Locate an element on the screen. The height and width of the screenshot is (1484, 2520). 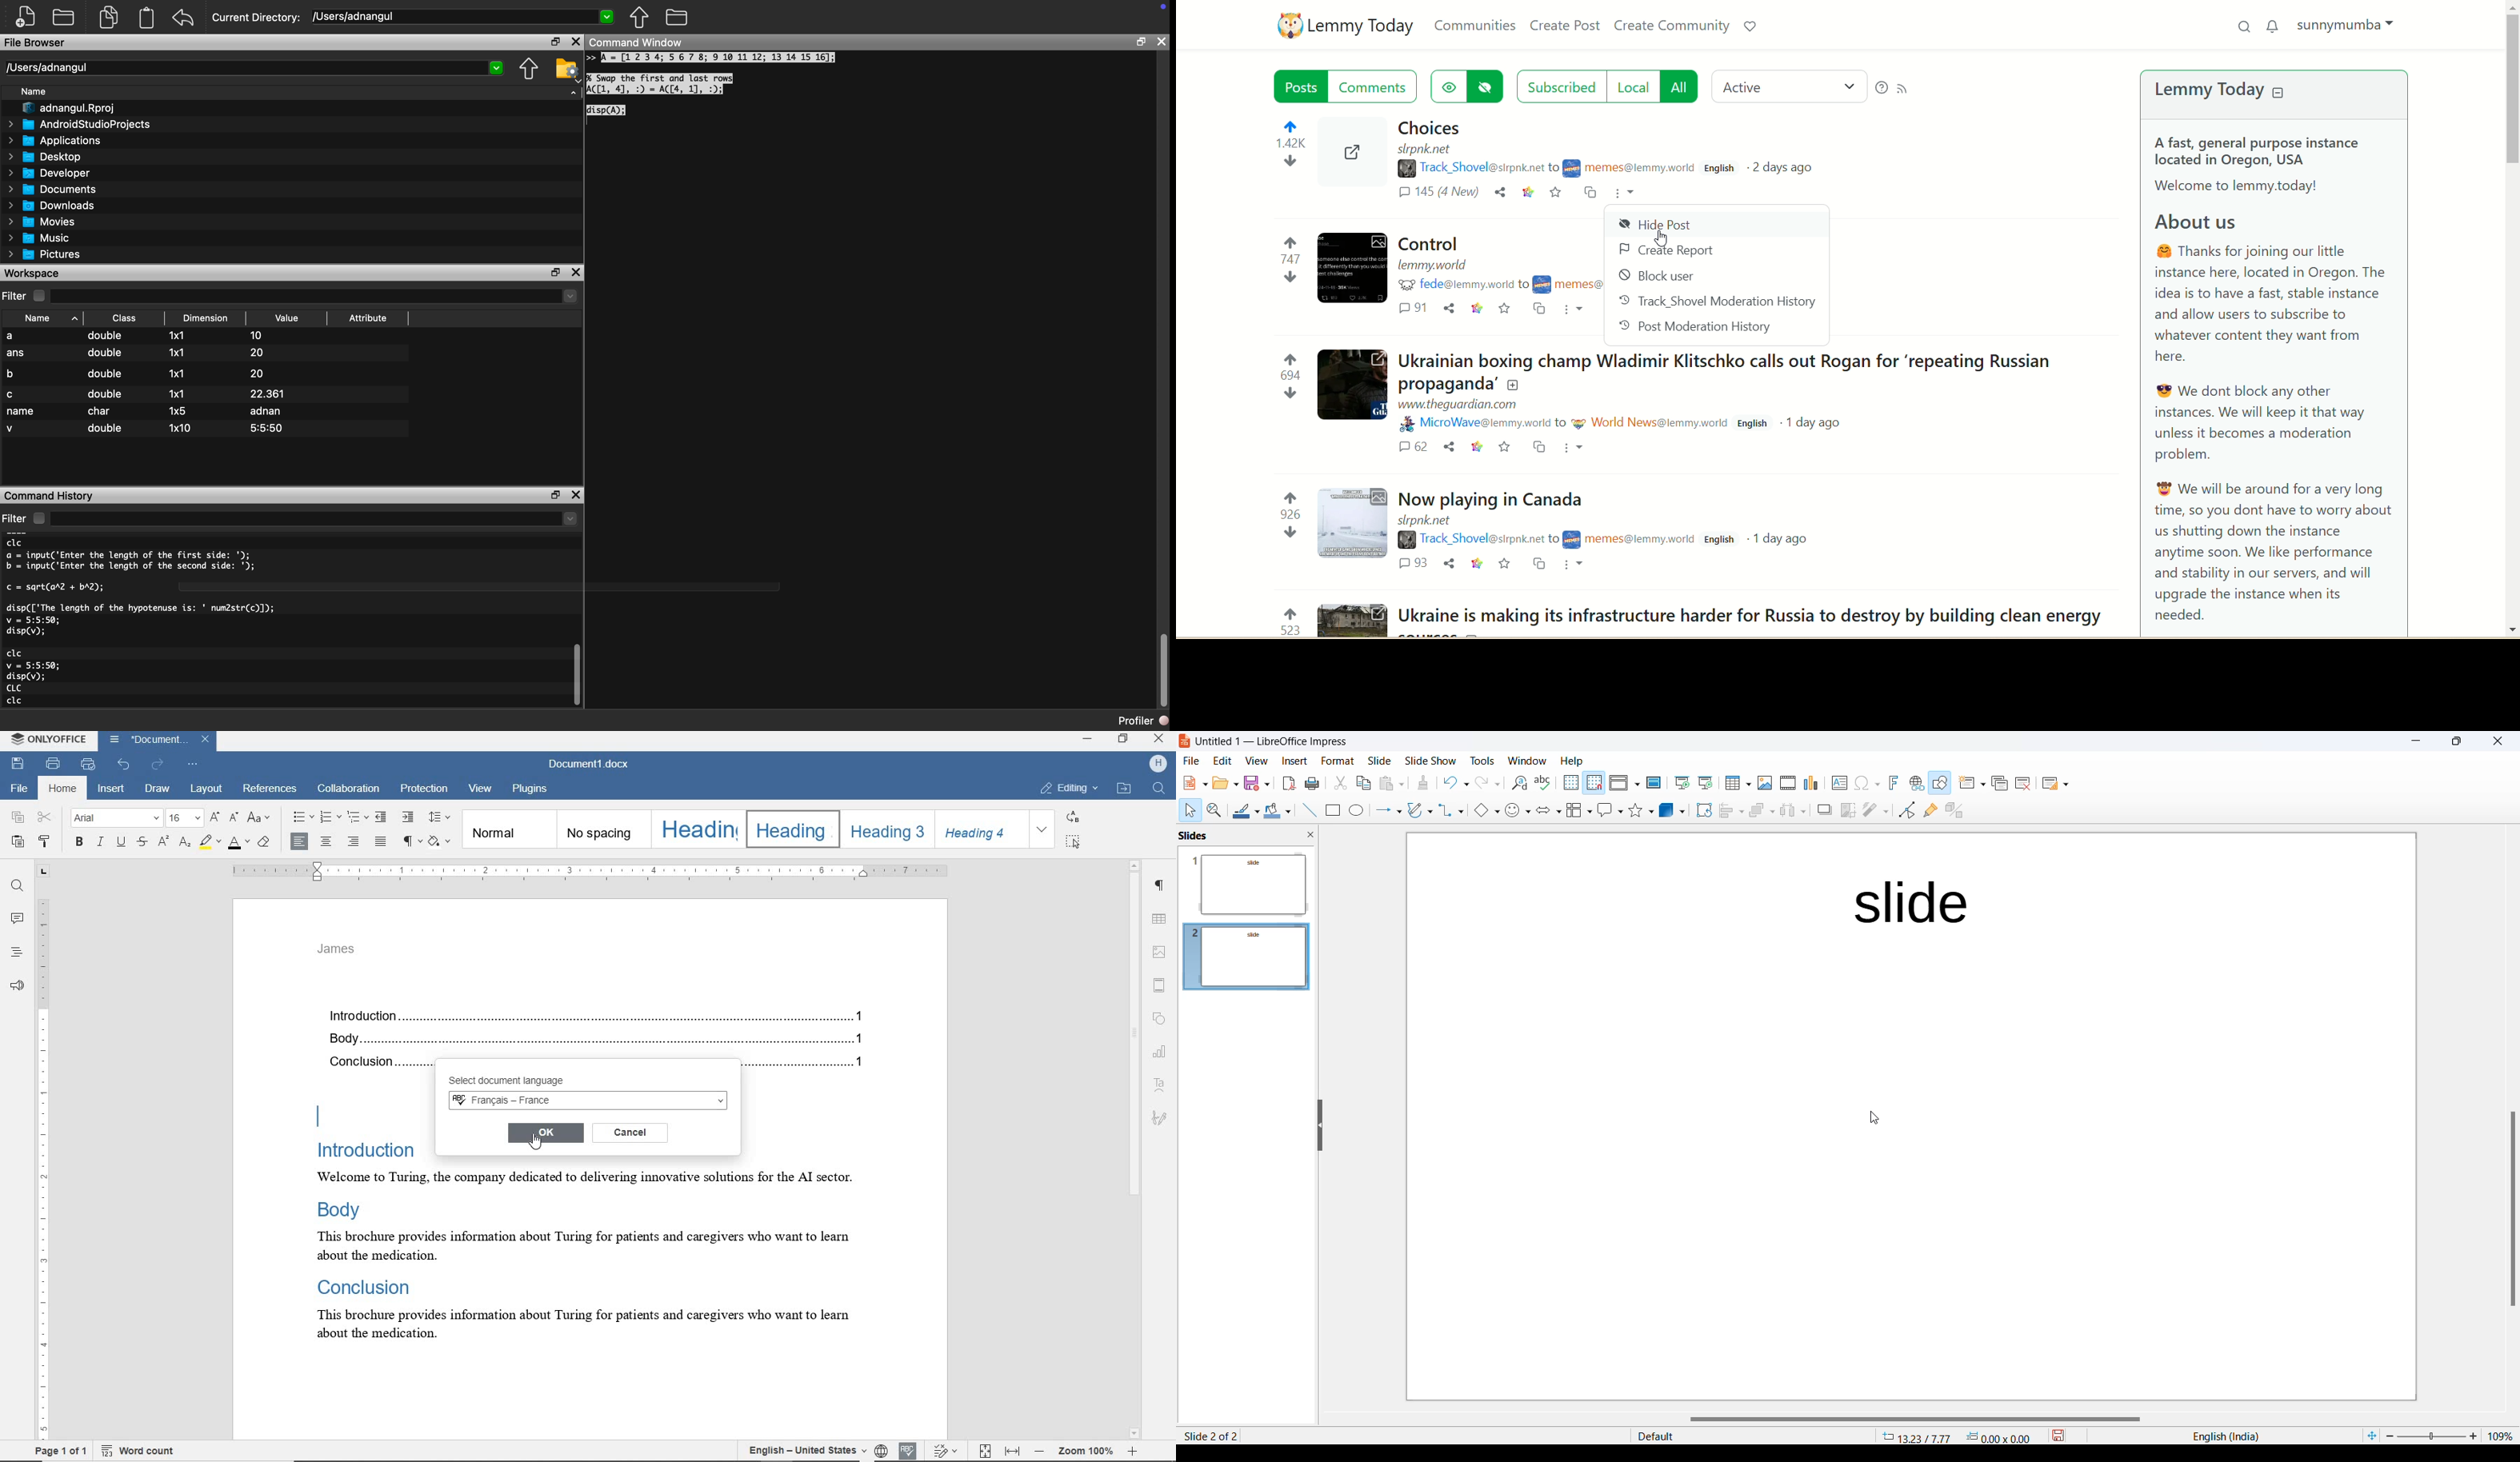
symbol shapes is located at coordinates (1517, 811).